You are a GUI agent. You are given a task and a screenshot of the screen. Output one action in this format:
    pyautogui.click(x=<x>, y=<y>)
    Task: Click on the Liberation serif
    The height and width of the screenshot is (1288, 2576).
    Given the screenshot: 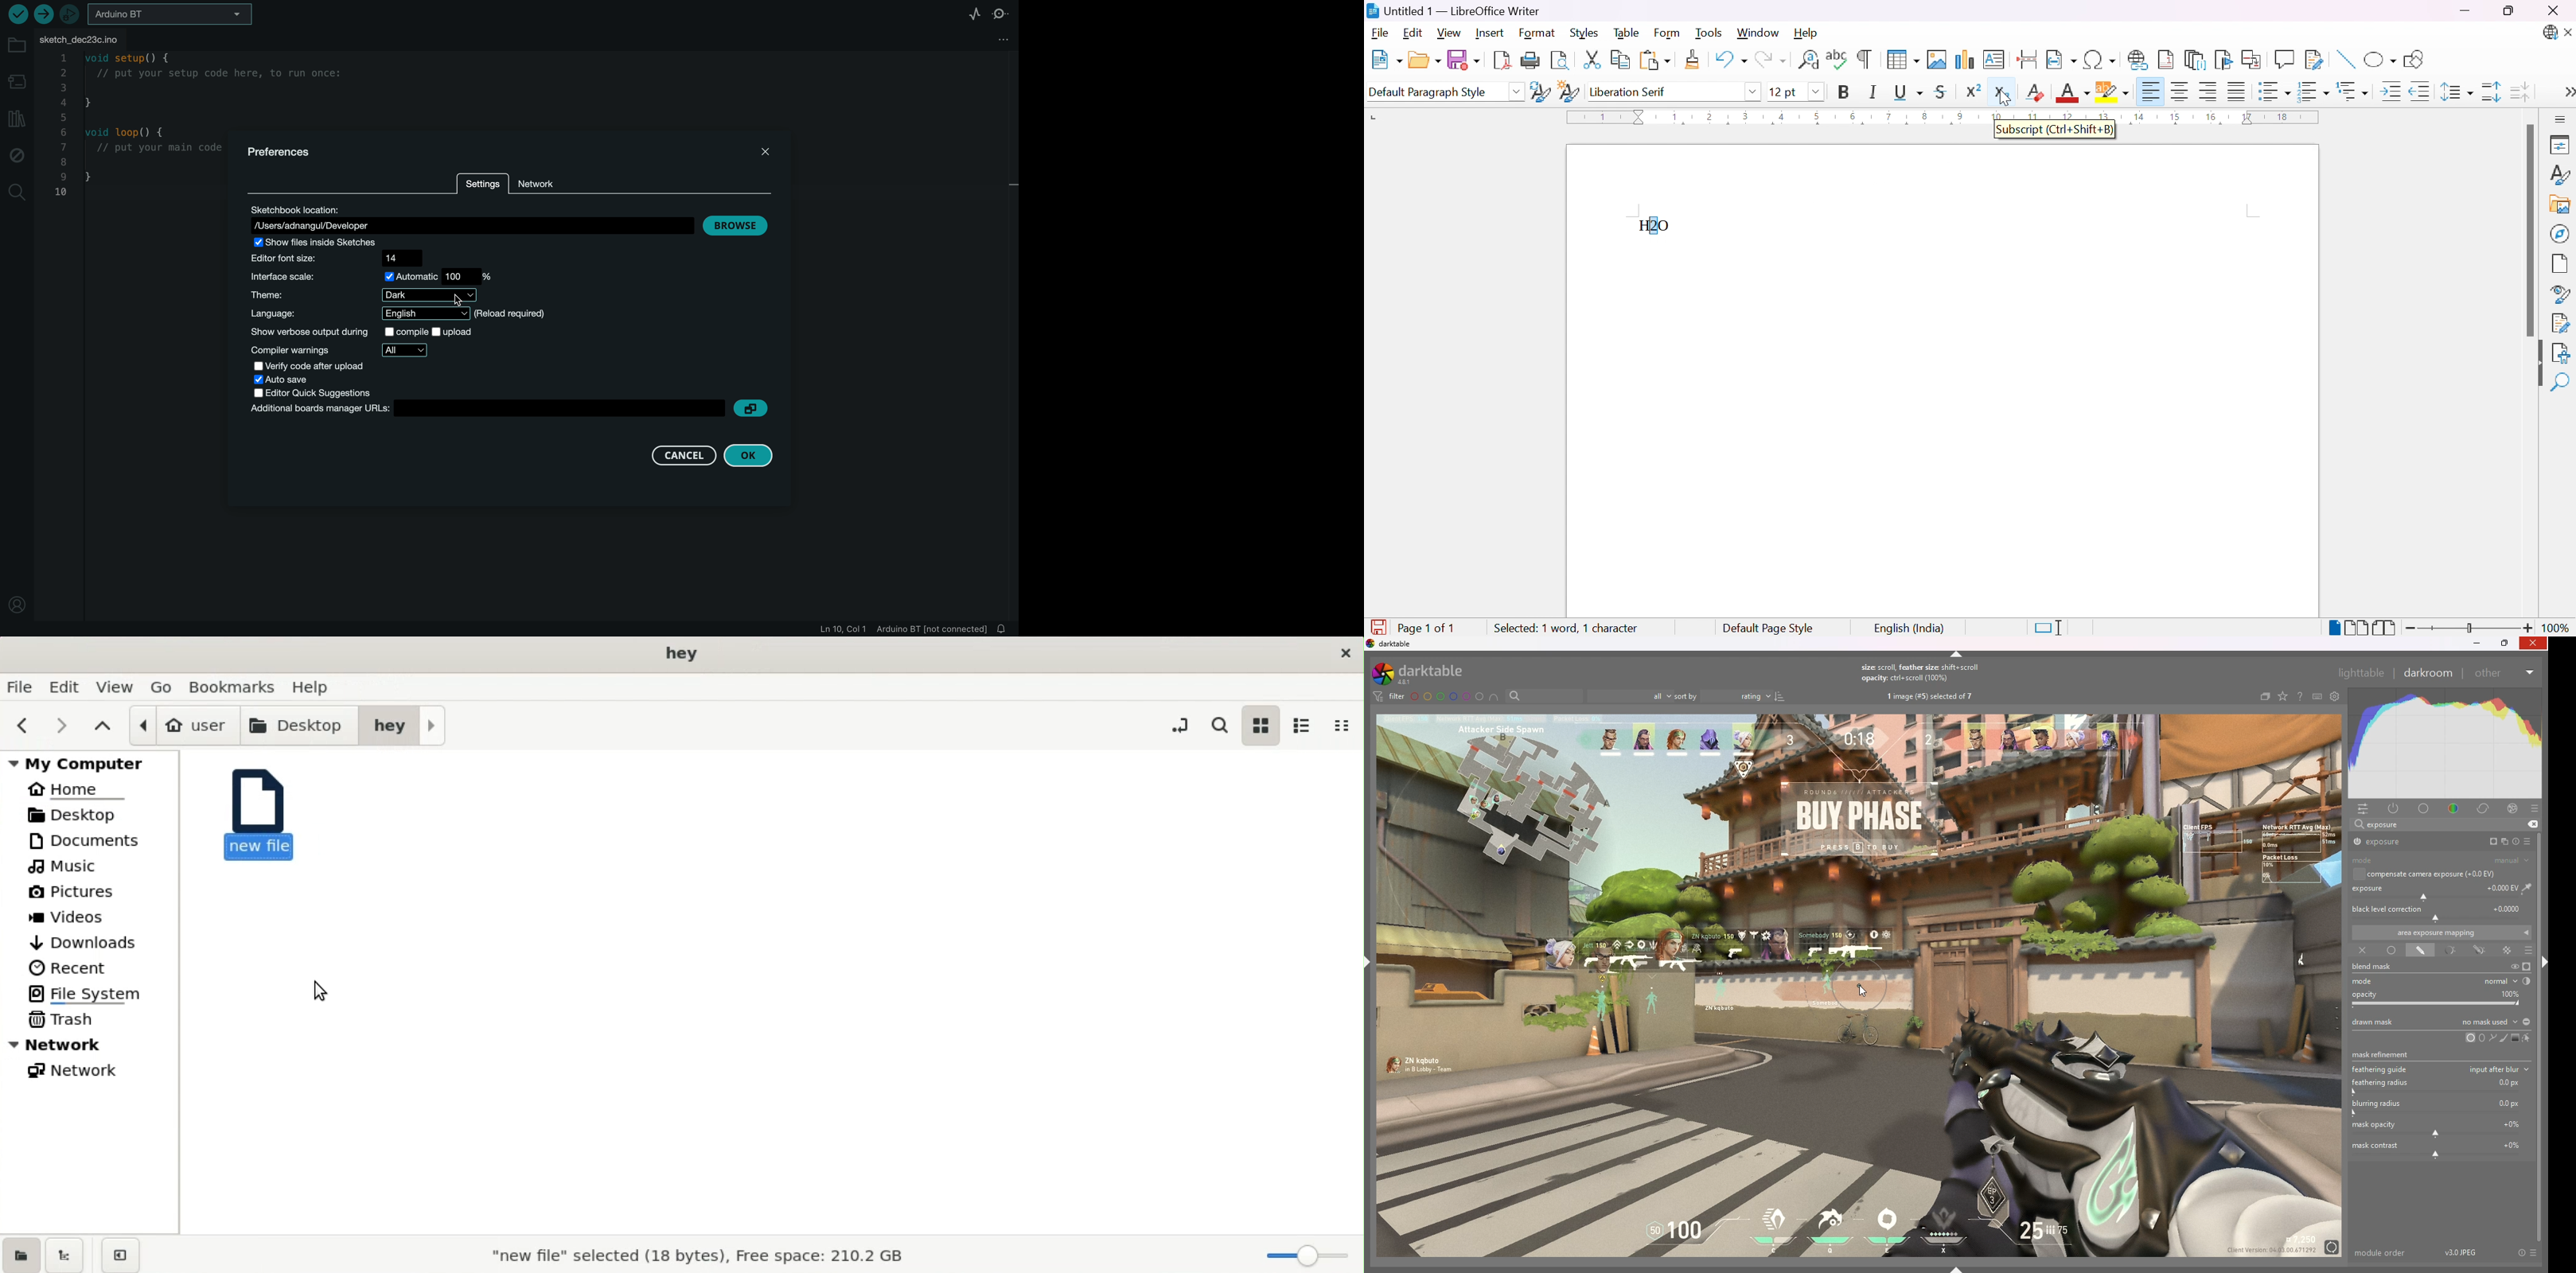 What is the action you would take?
    pyautogui.click(x=1630, y=92)
    